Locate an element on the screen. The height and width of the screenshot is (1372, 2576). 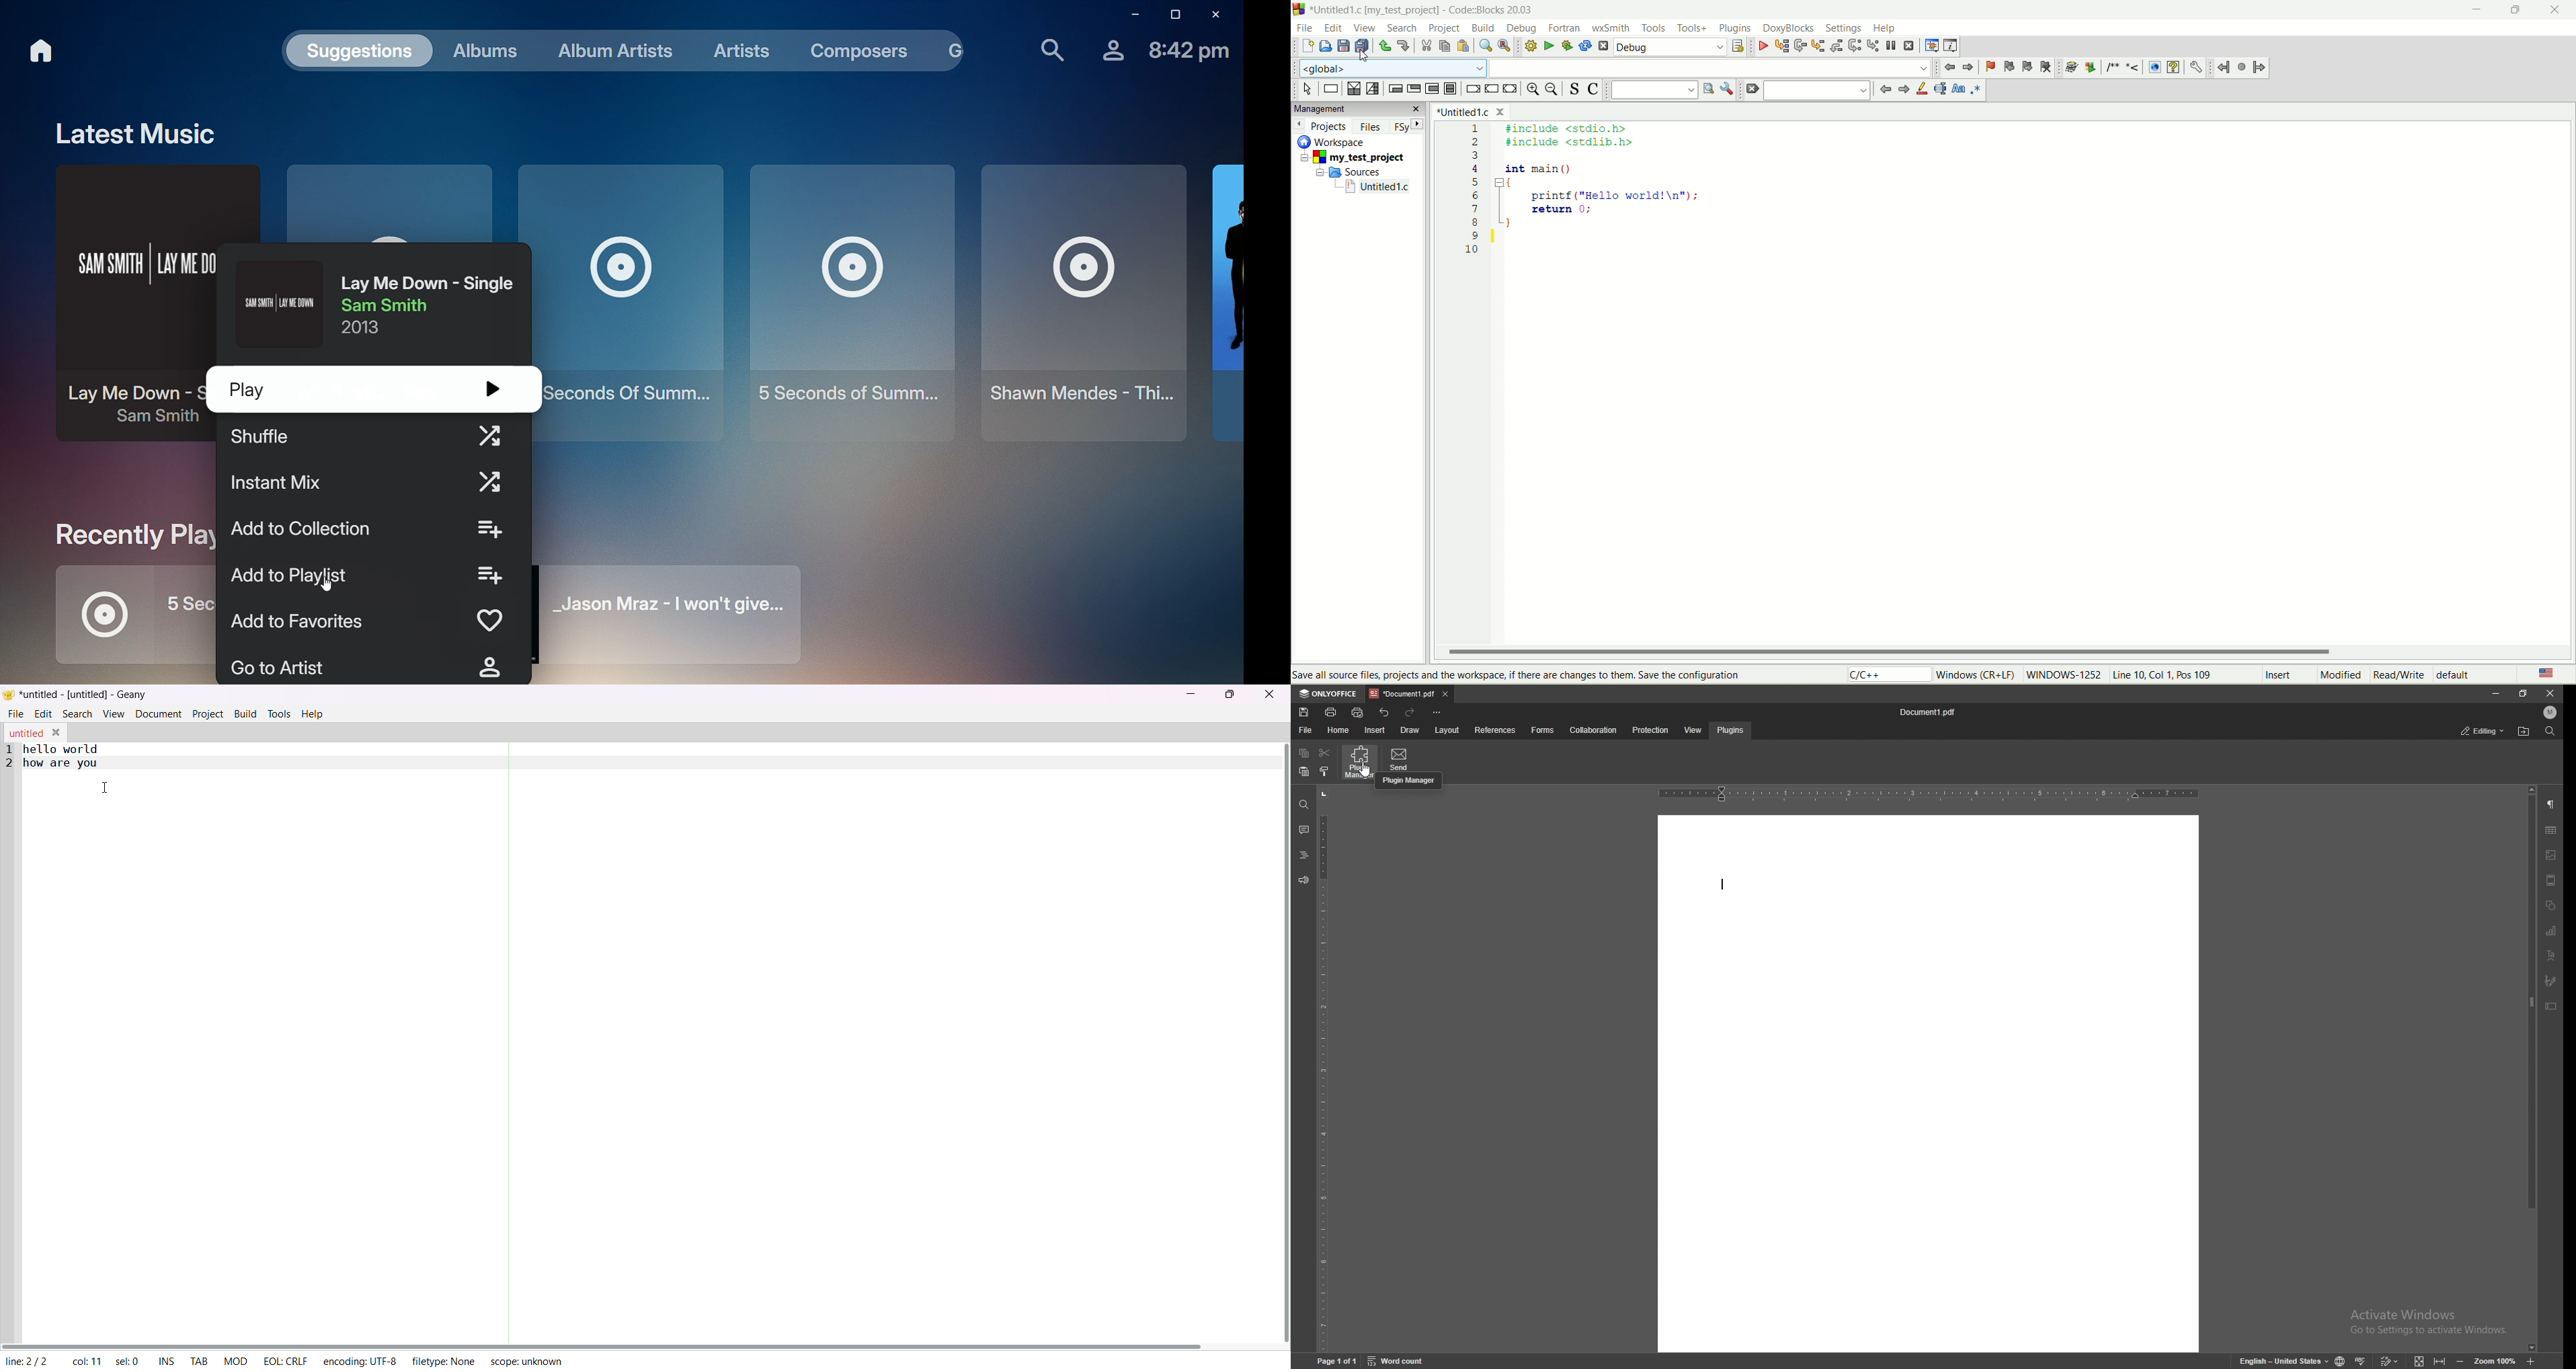
run is located at coordinates (1546, 46).